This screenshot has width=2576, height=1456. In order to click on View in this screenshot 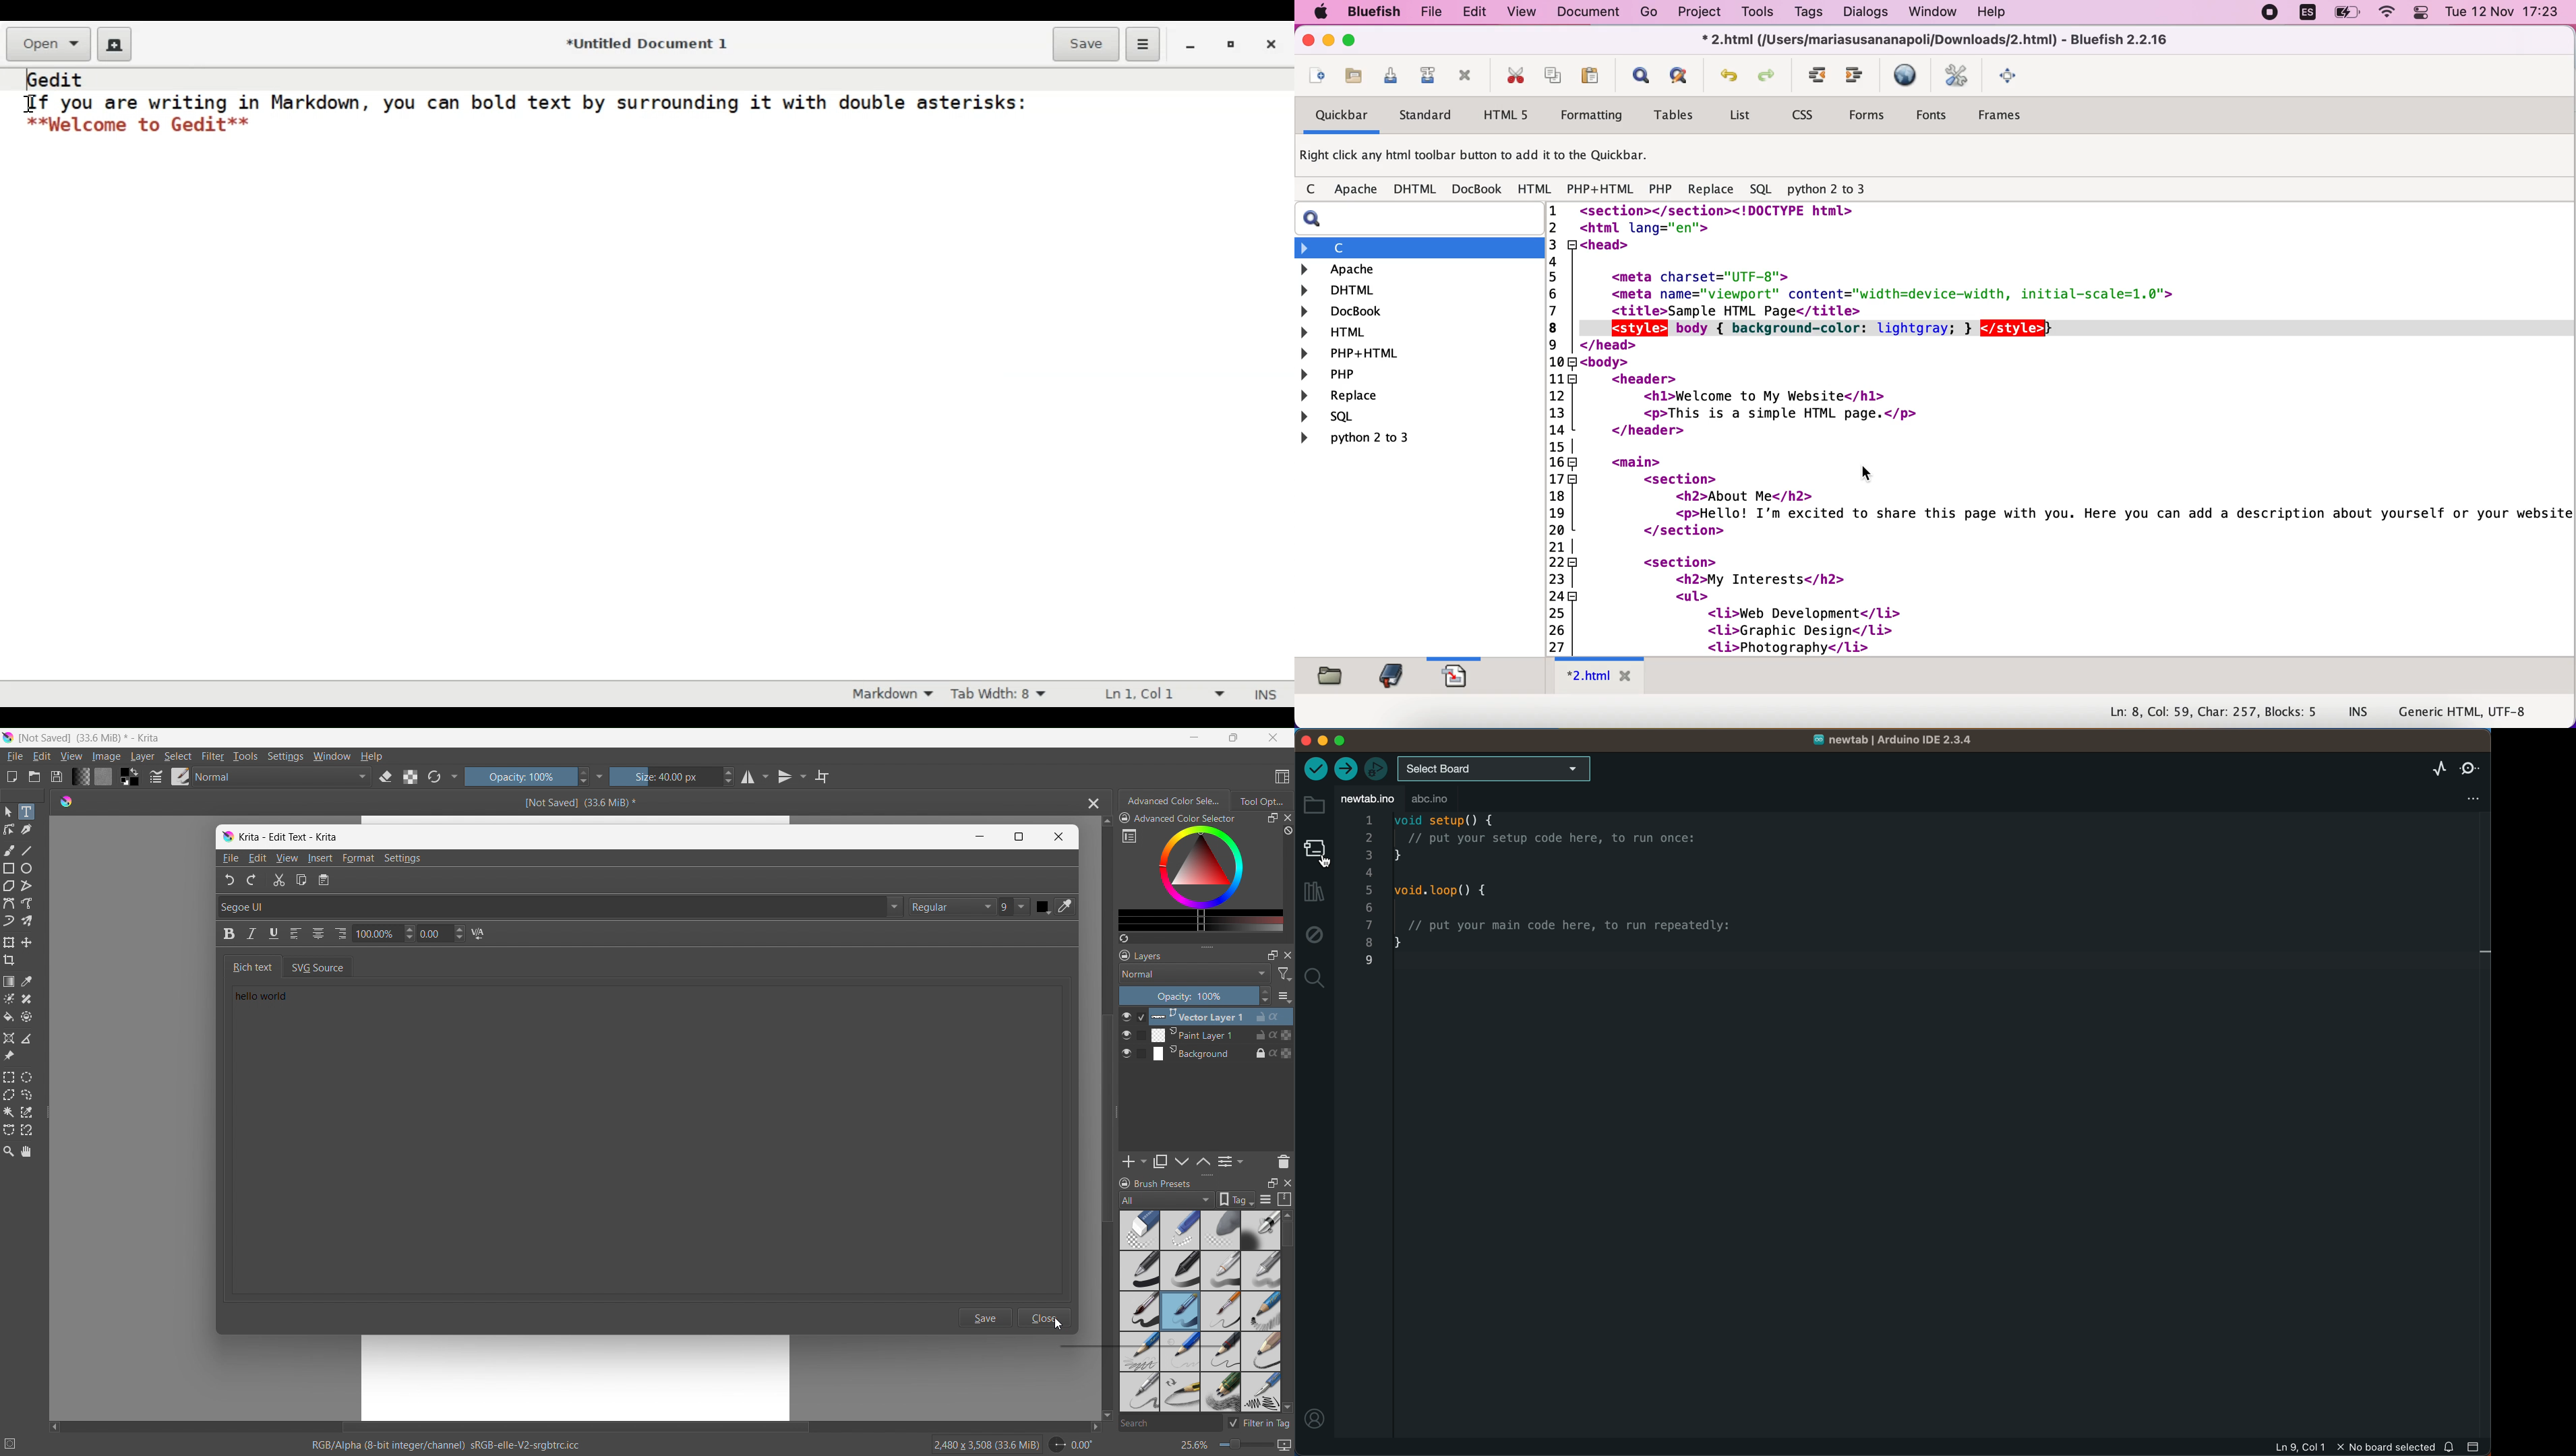, I will do `click(287, 858)`.